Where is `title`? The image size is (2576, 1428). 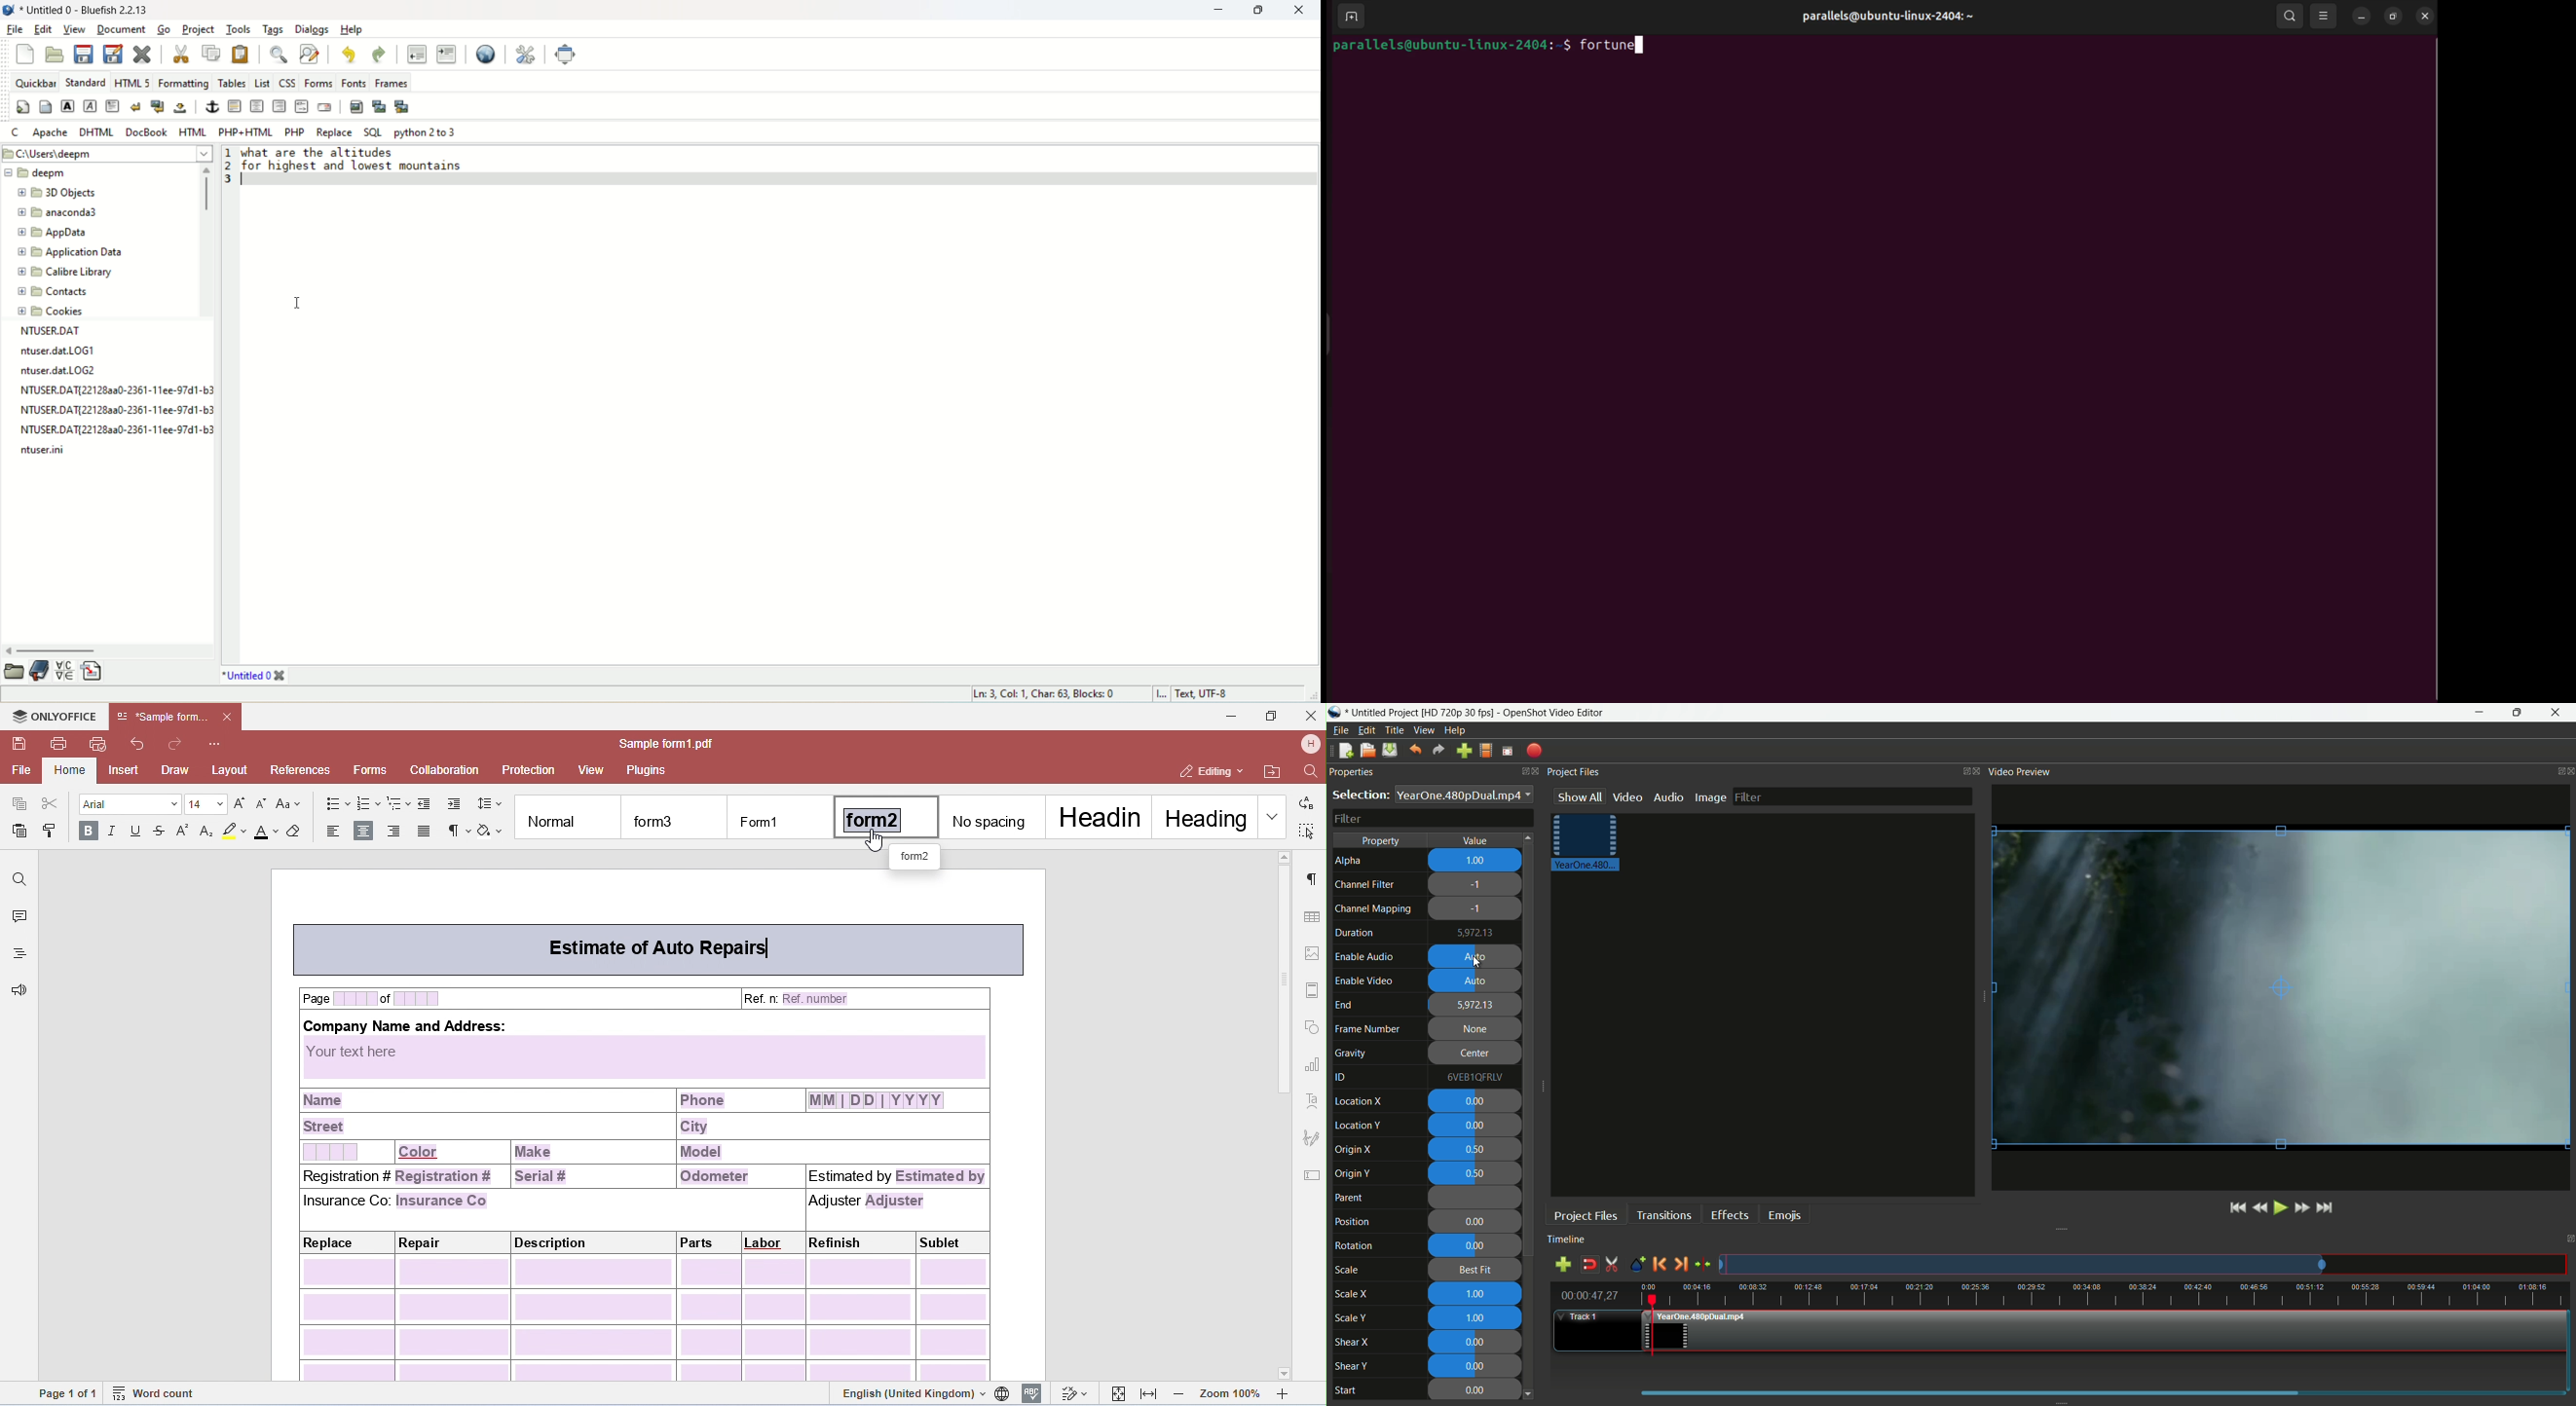 title is located at coordinates (85, 9).